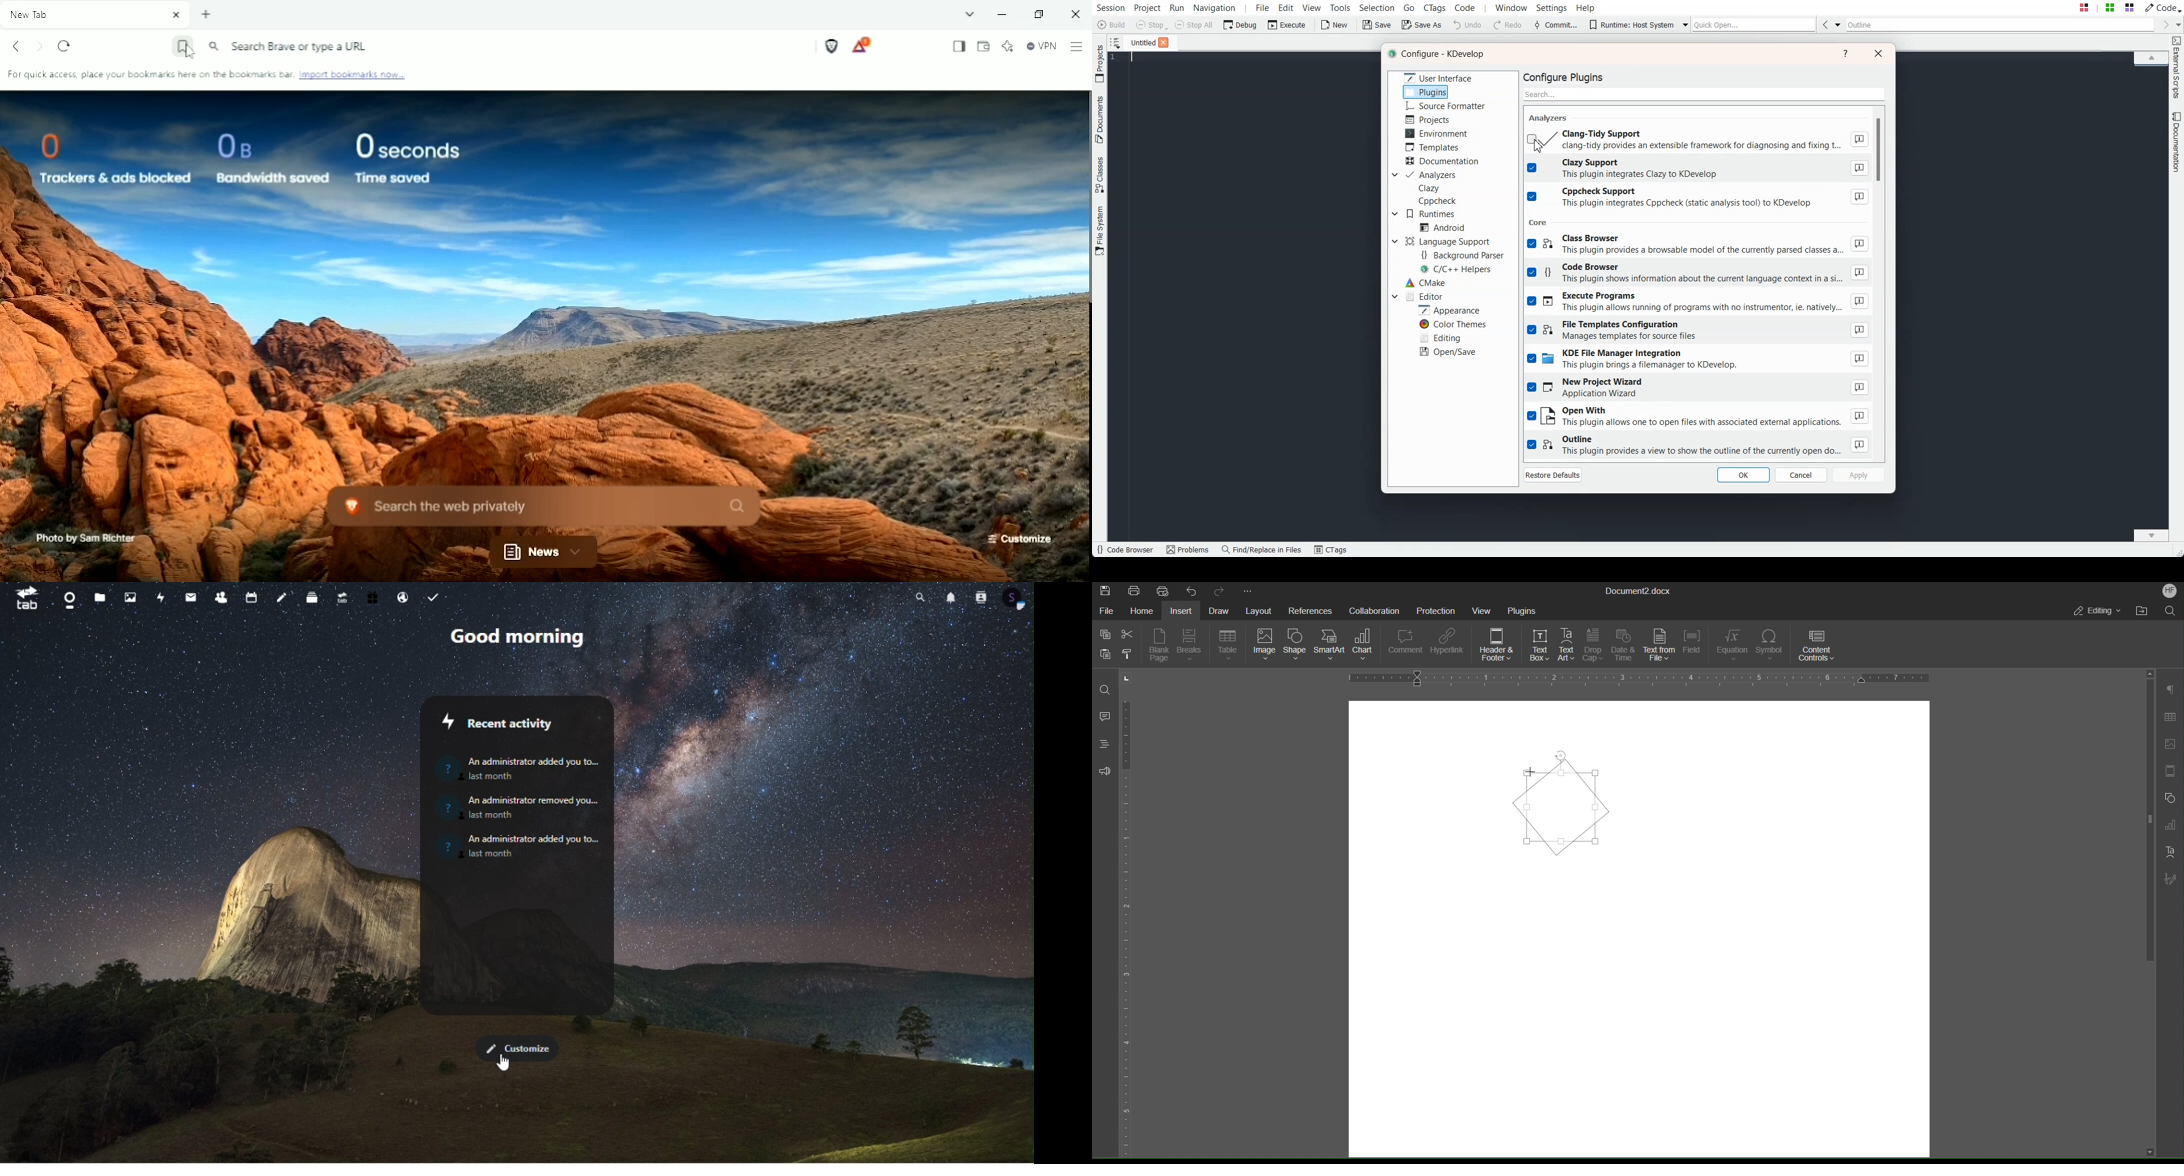 This screenshot has width=2184, height=1176. What do you see at coordinates (1128, 632) in the screenshot?
I see `Cut` at bounding box center [1128, 632].